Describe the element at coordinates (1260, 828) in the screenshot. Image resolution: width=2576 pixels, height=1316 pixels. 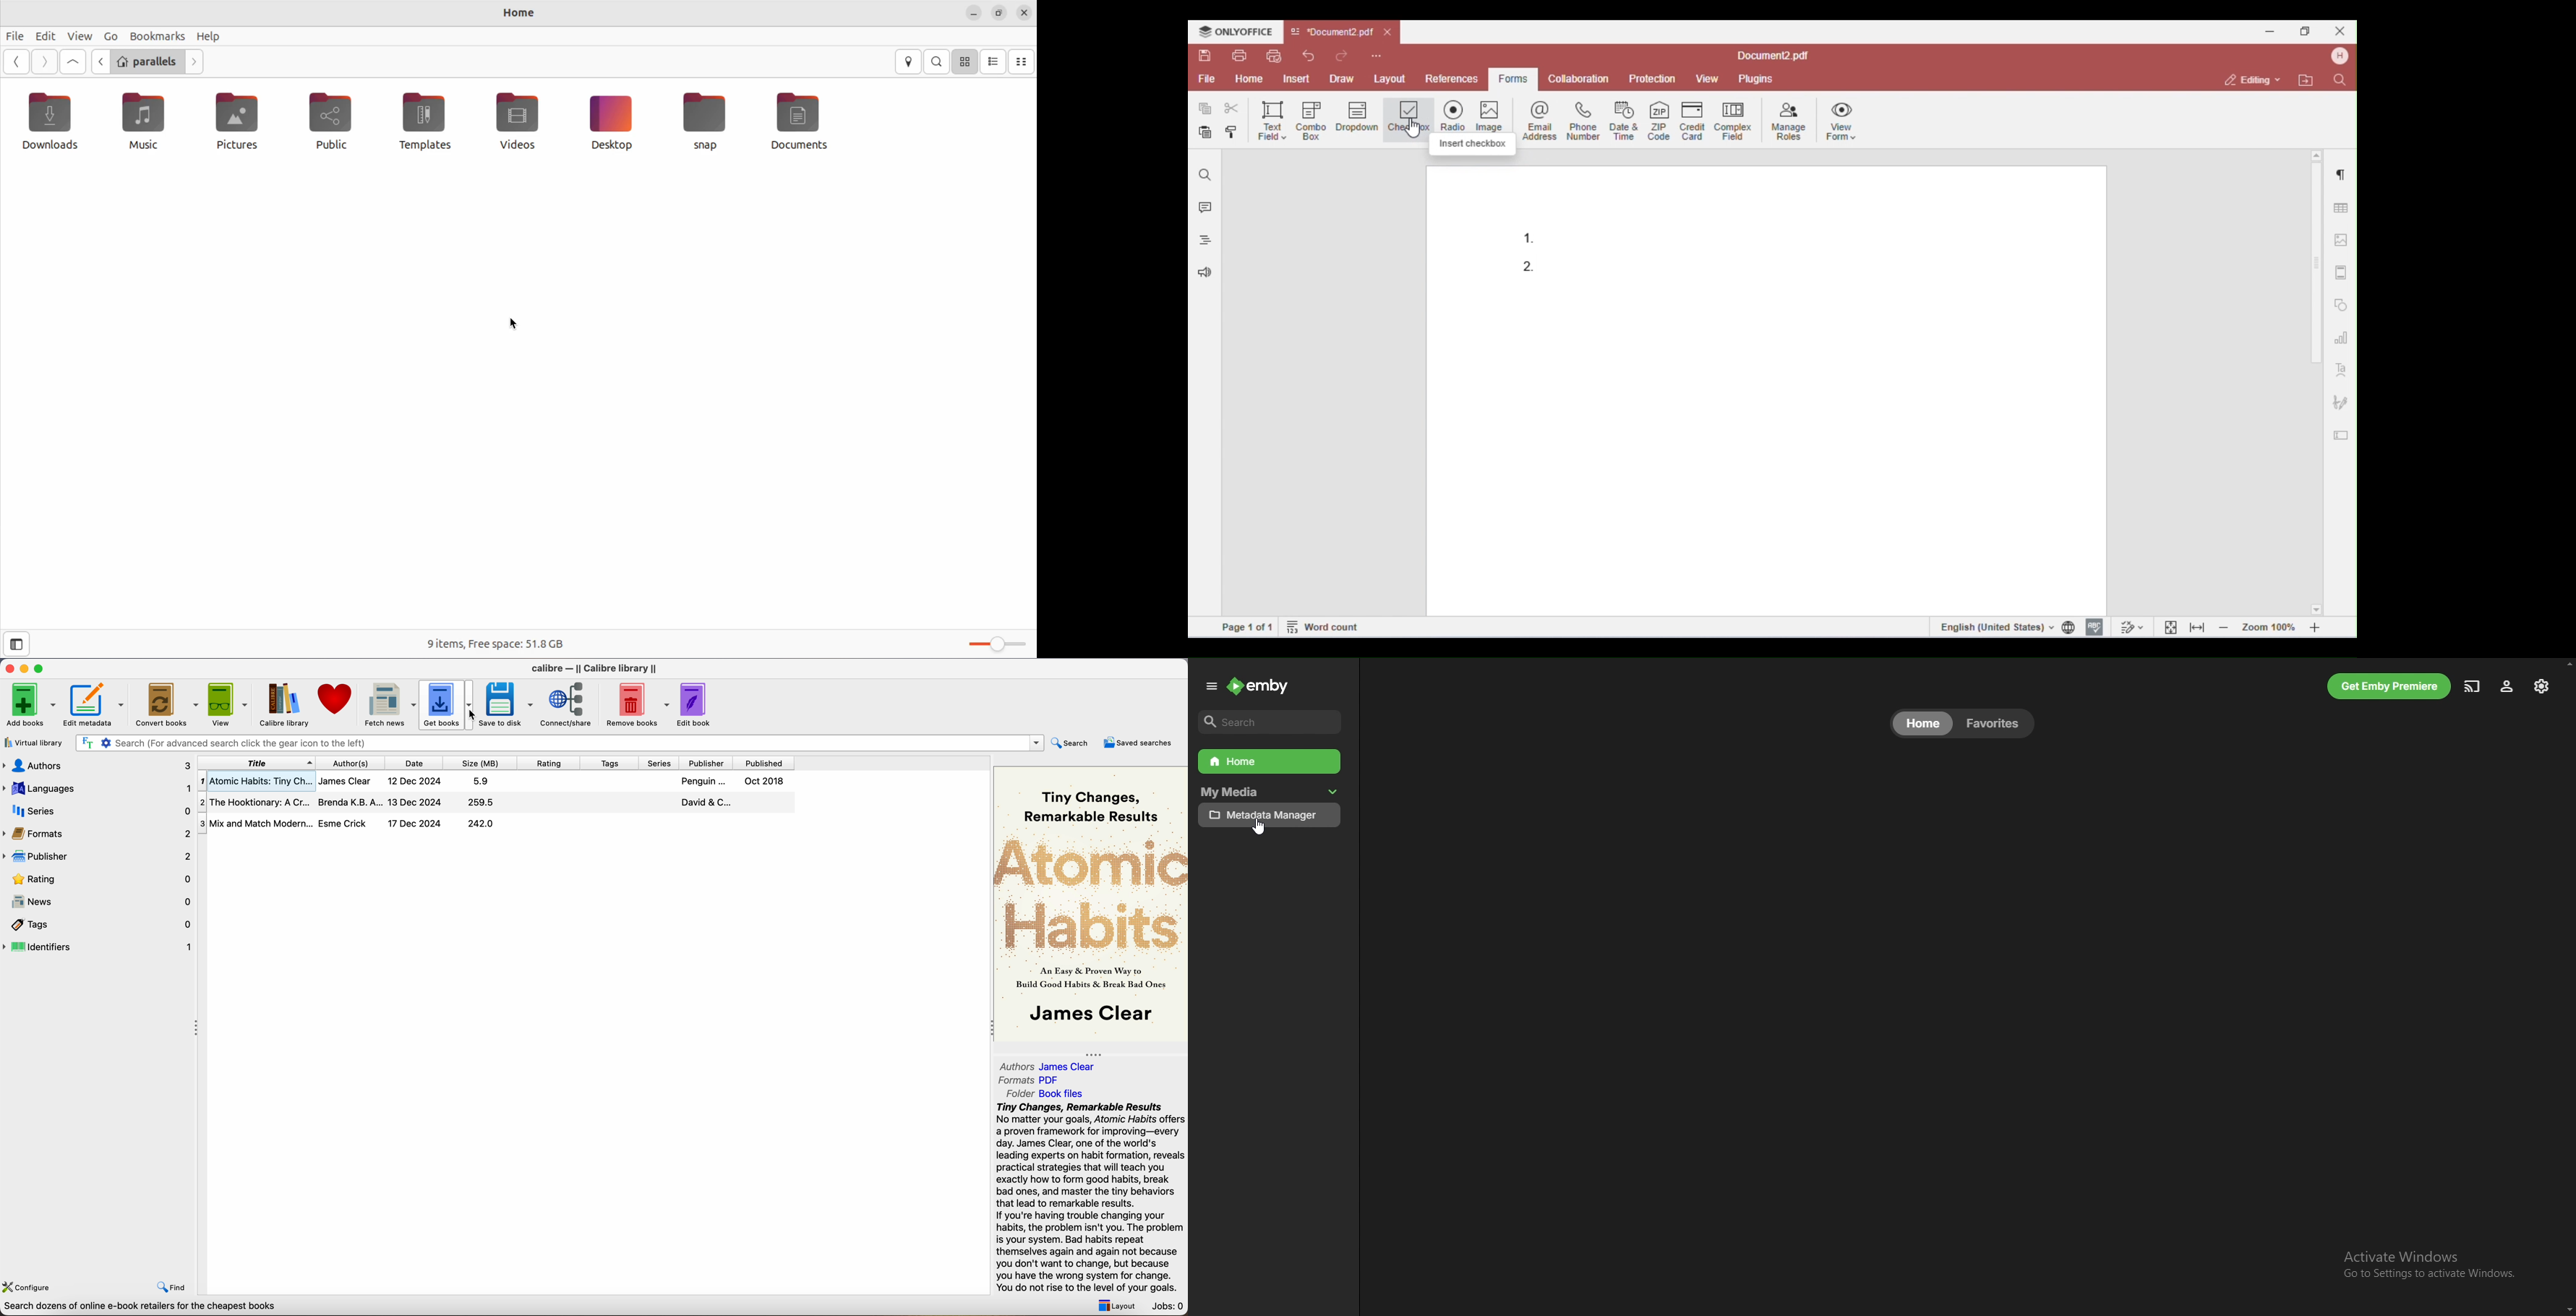
I see `Cursor` at that location.